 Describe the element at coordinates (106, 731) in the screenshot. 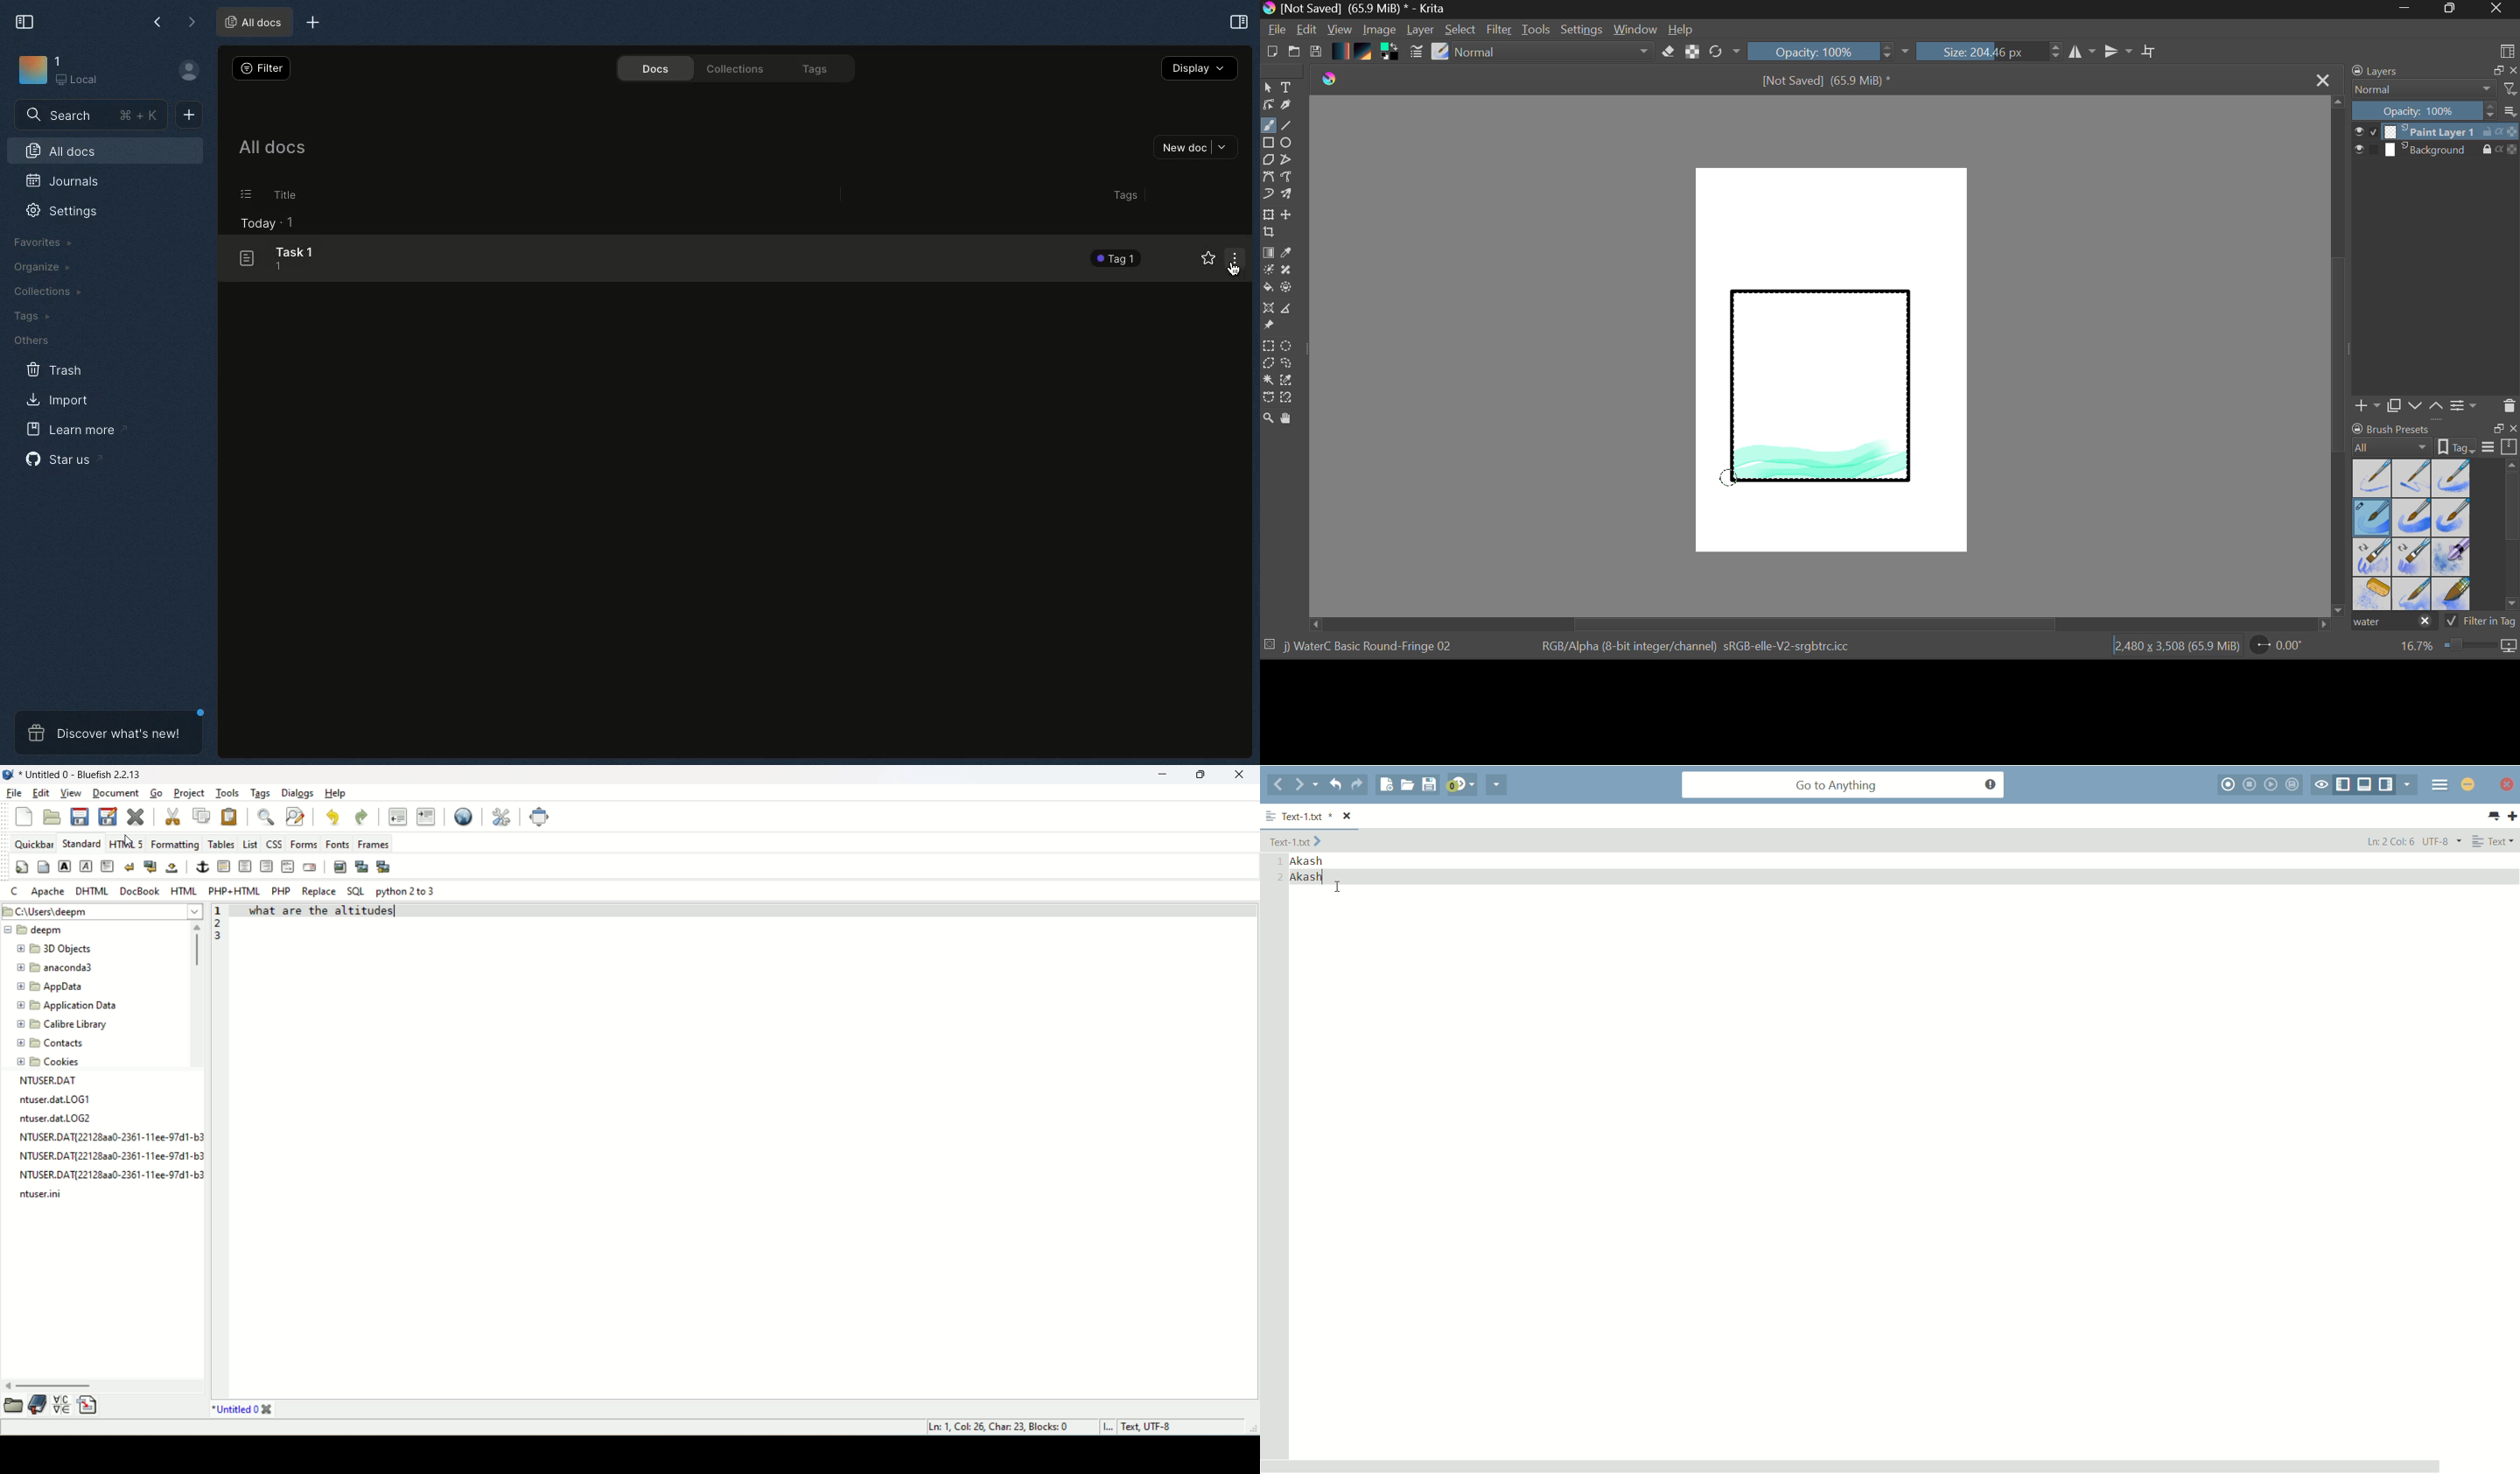

I see `Discover what's new!` at that location.